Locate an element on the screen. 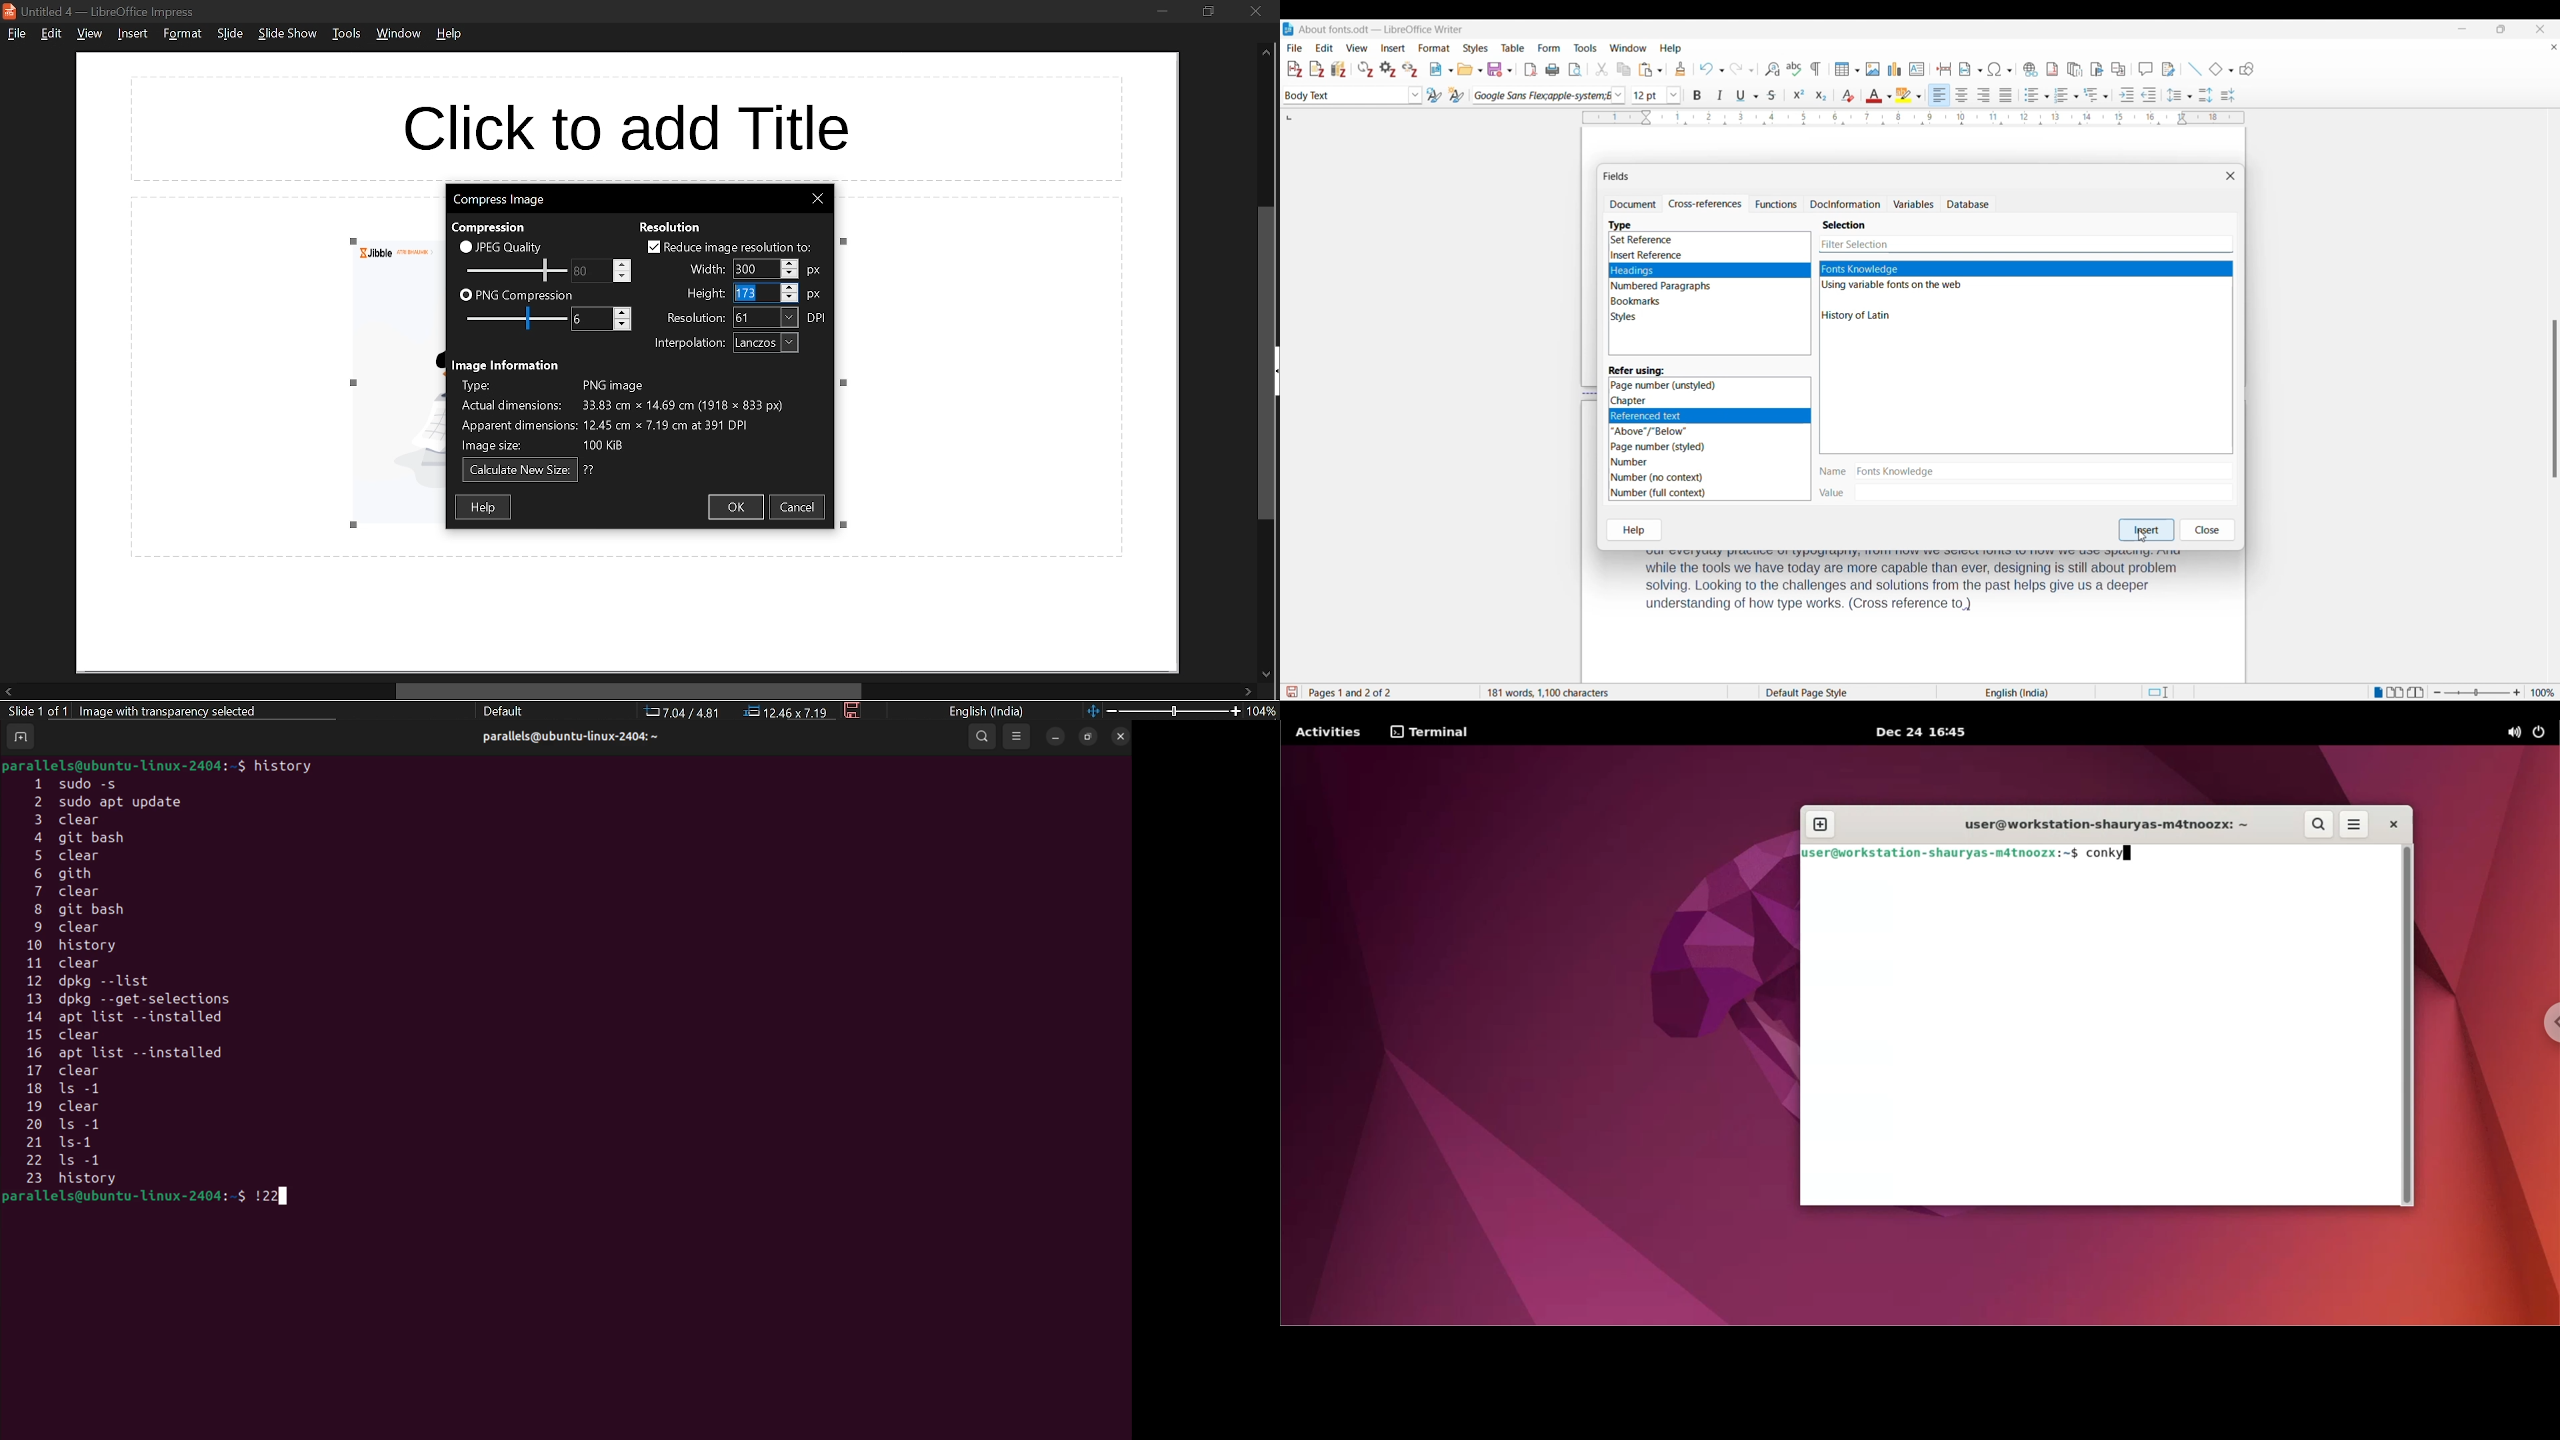  interpolation is located at coordinates (765, 343).